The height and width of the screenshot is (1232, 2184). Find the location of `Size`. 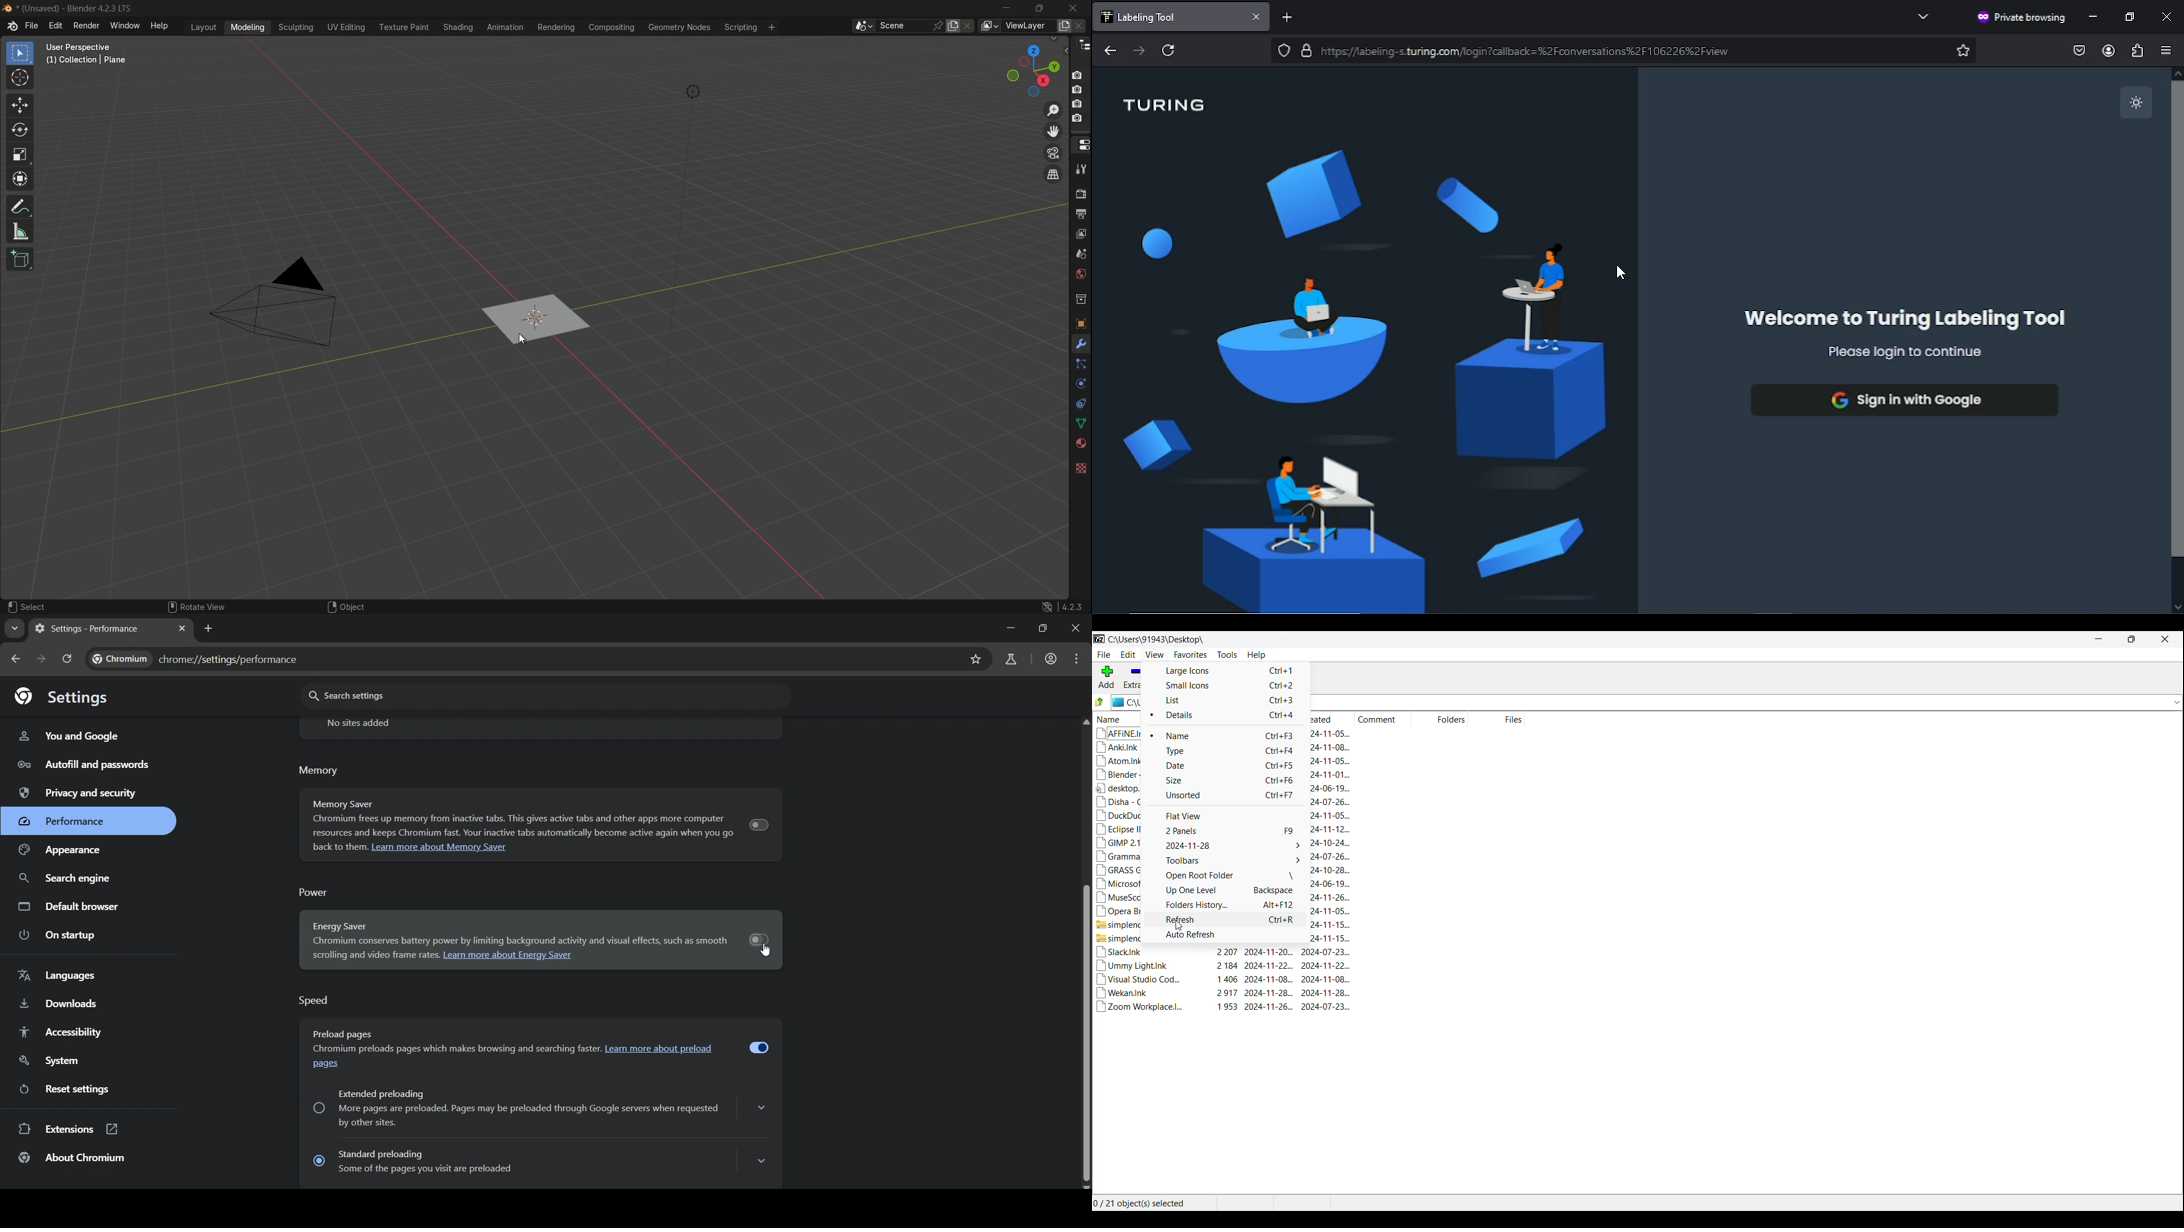

Size is located at coordinates (1223, 781).